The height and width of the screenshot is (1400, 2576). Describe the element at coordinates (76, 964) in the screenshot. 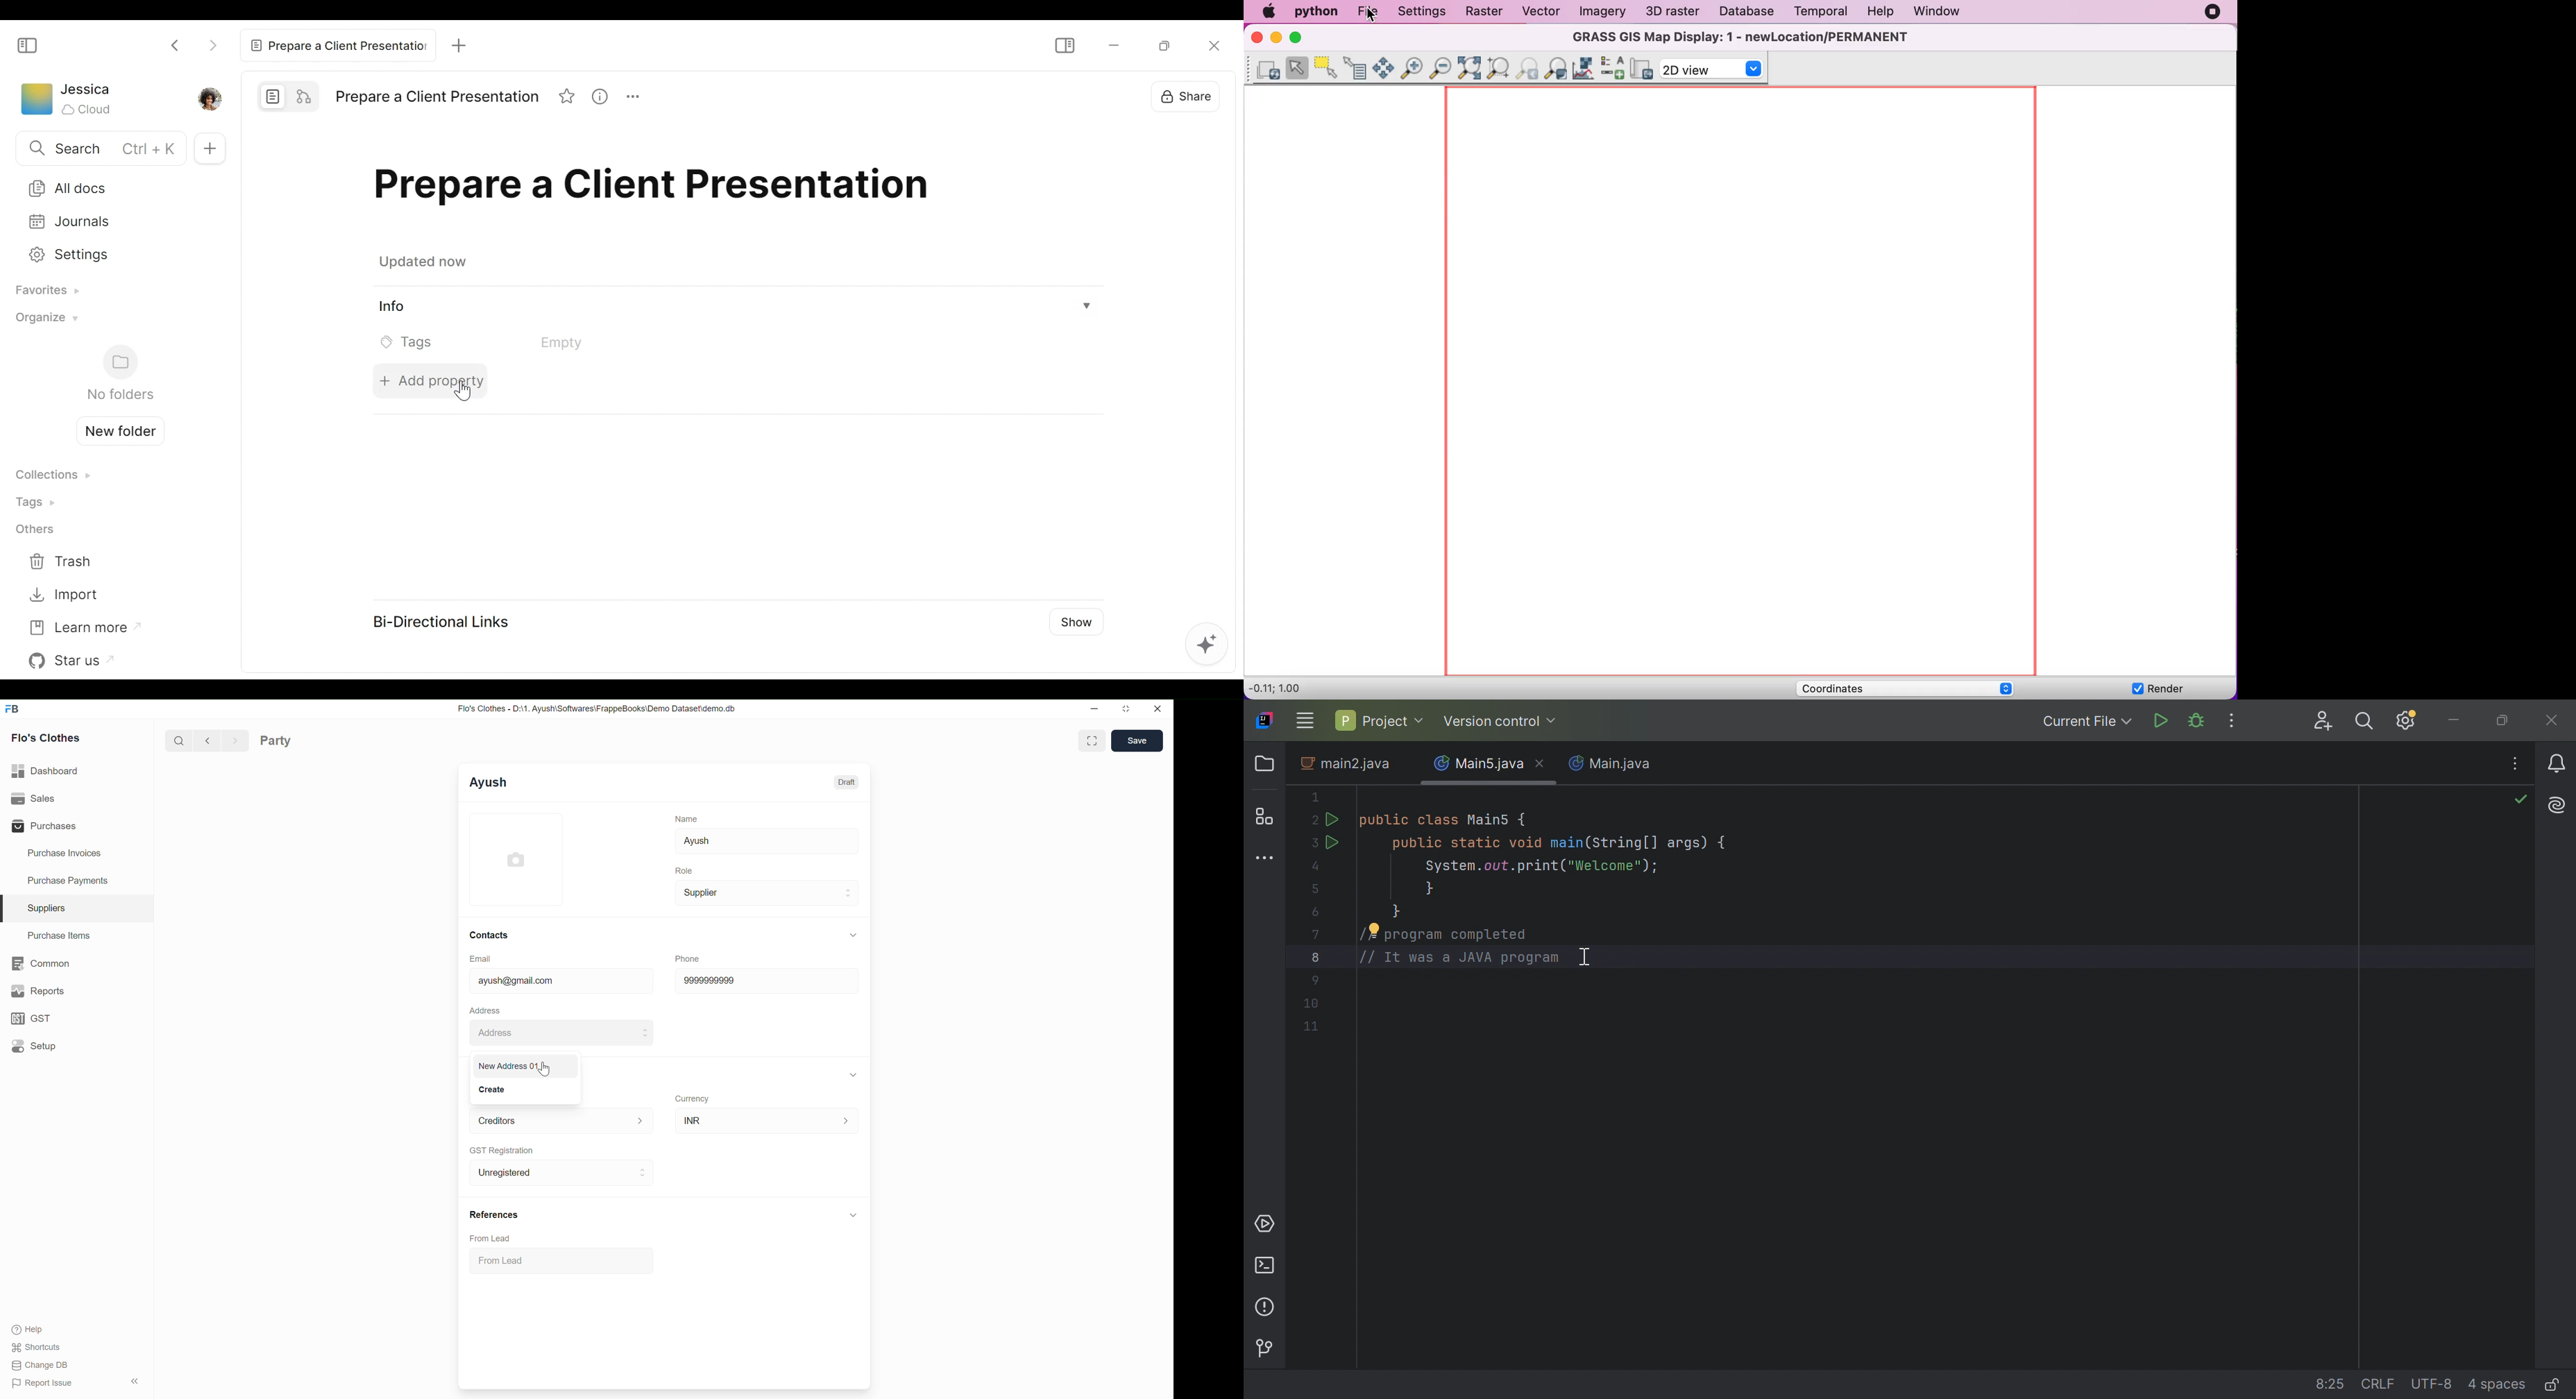

I see `Common` at that location.